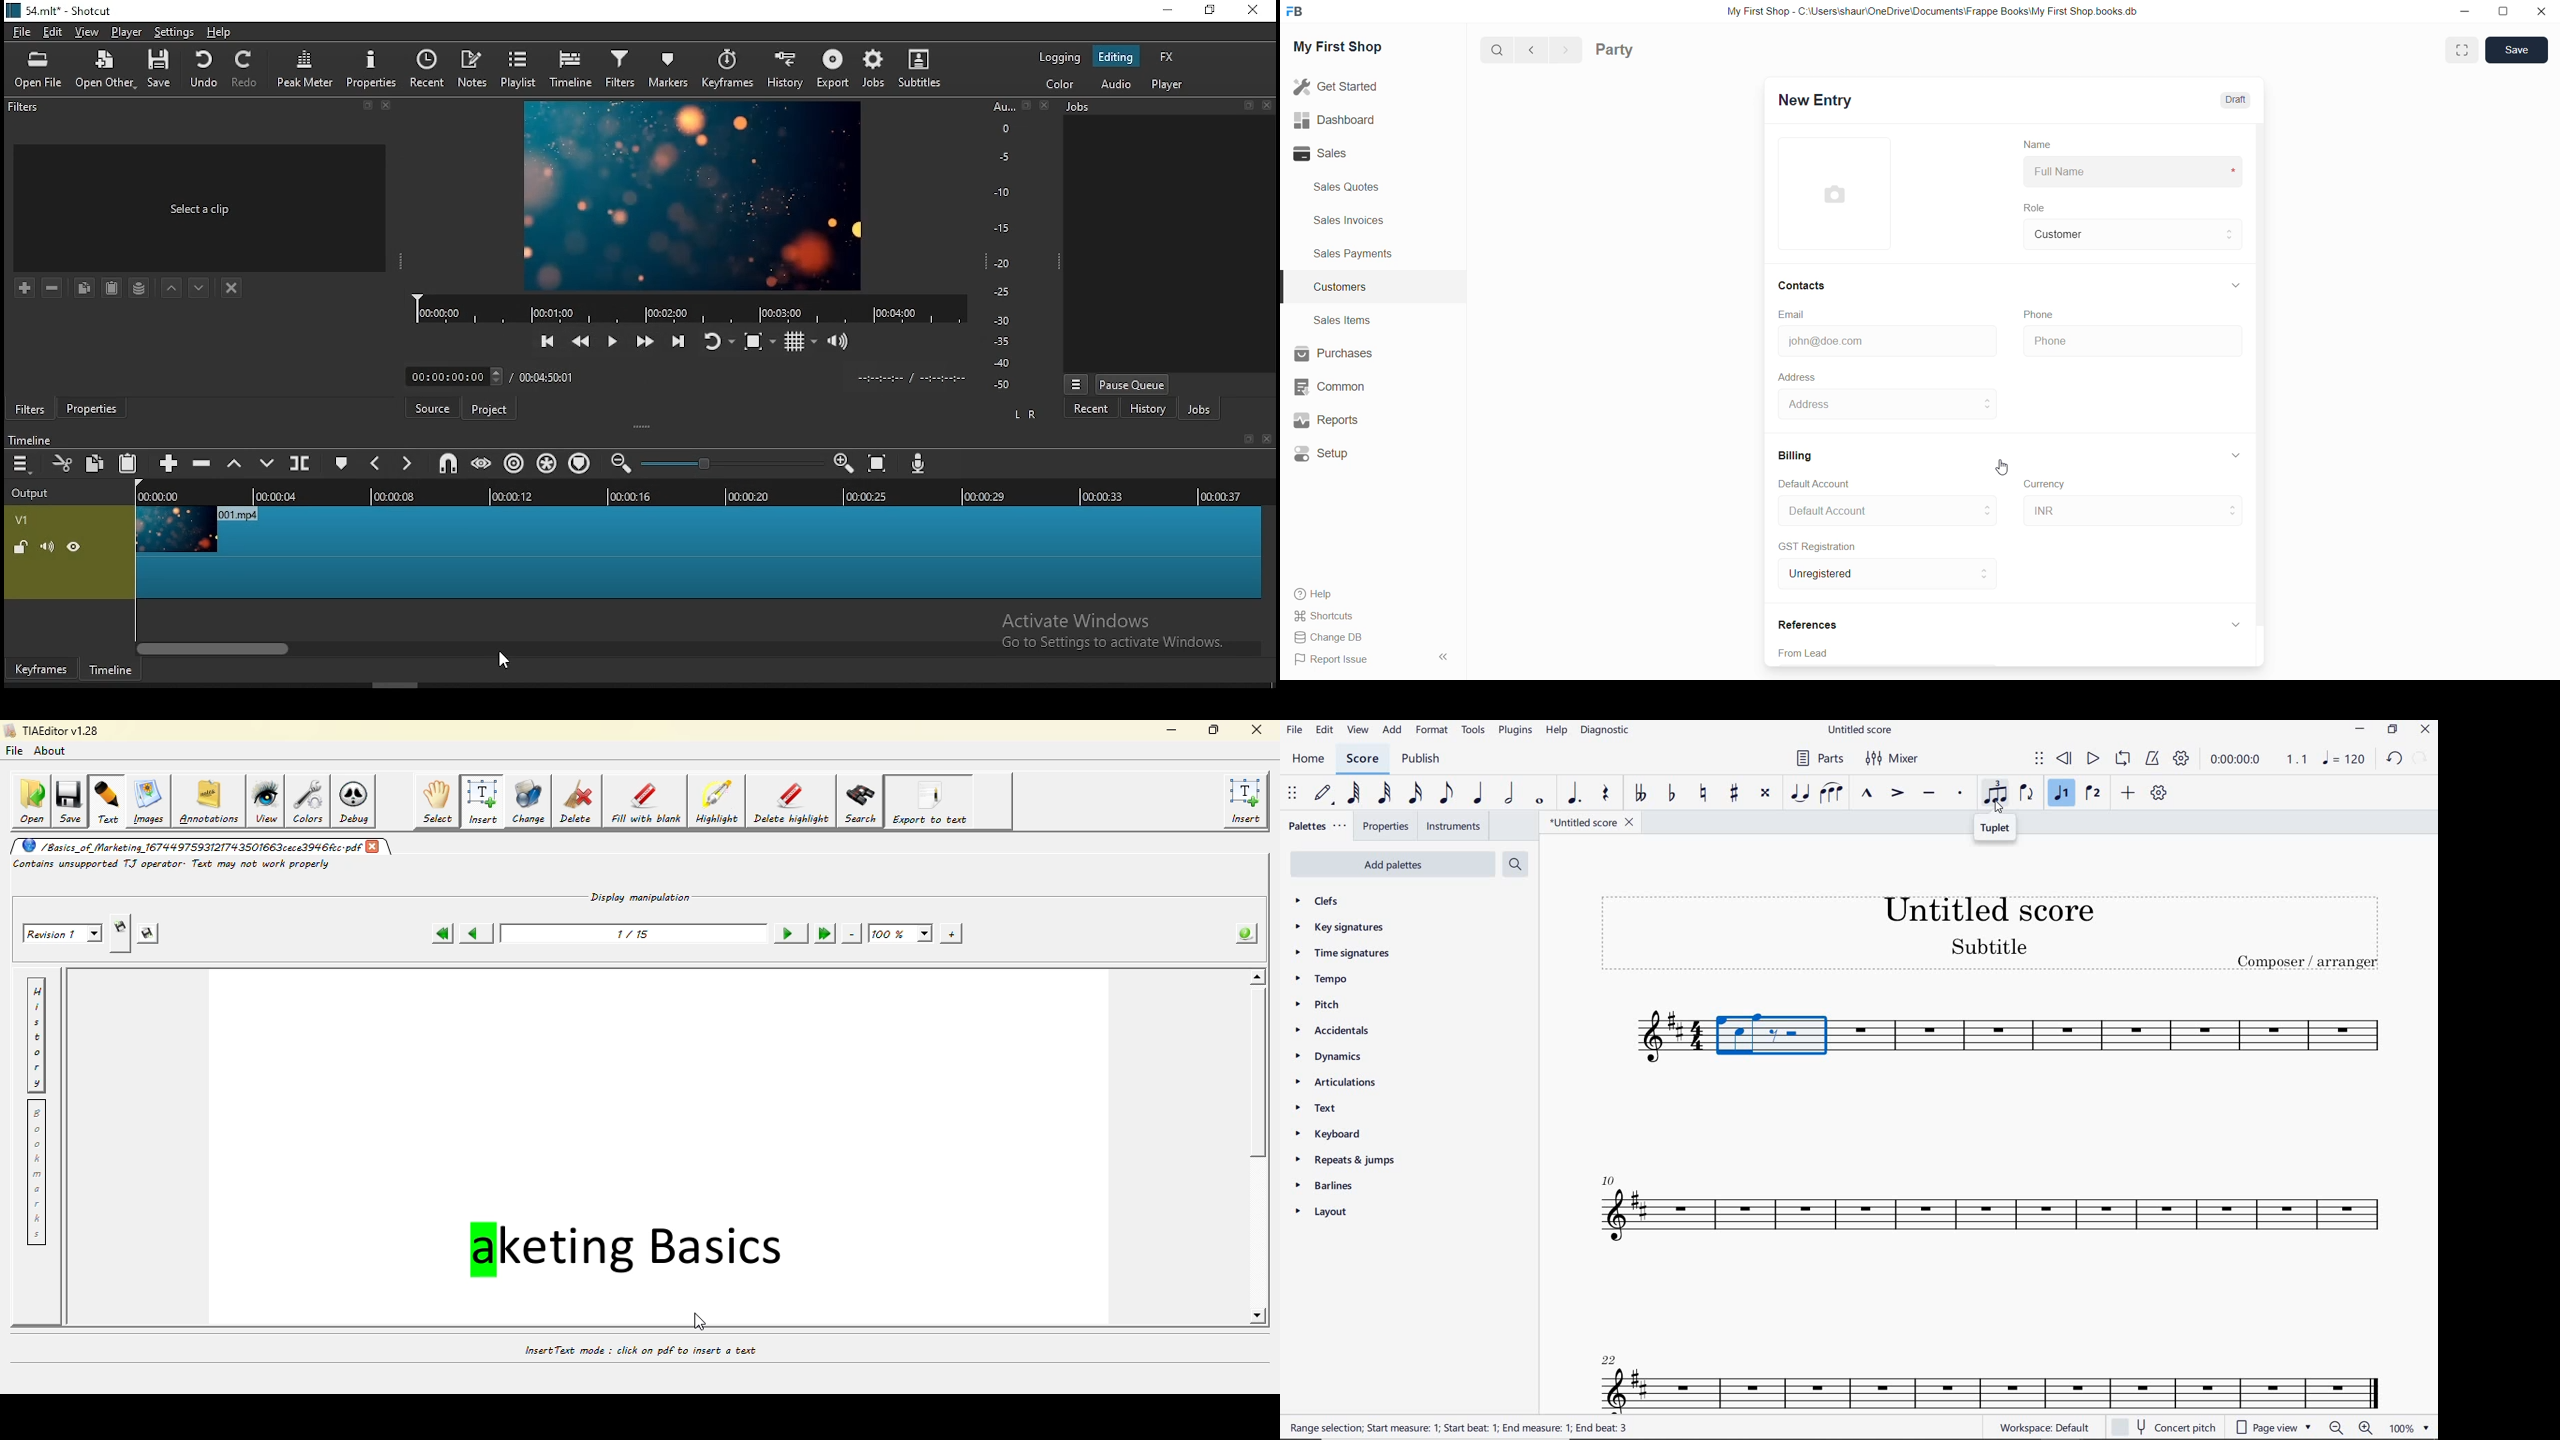 Image resolution: width=2576 pixels, height=1456 pixels. I want to click on toggle player looping, so click(717, 340).